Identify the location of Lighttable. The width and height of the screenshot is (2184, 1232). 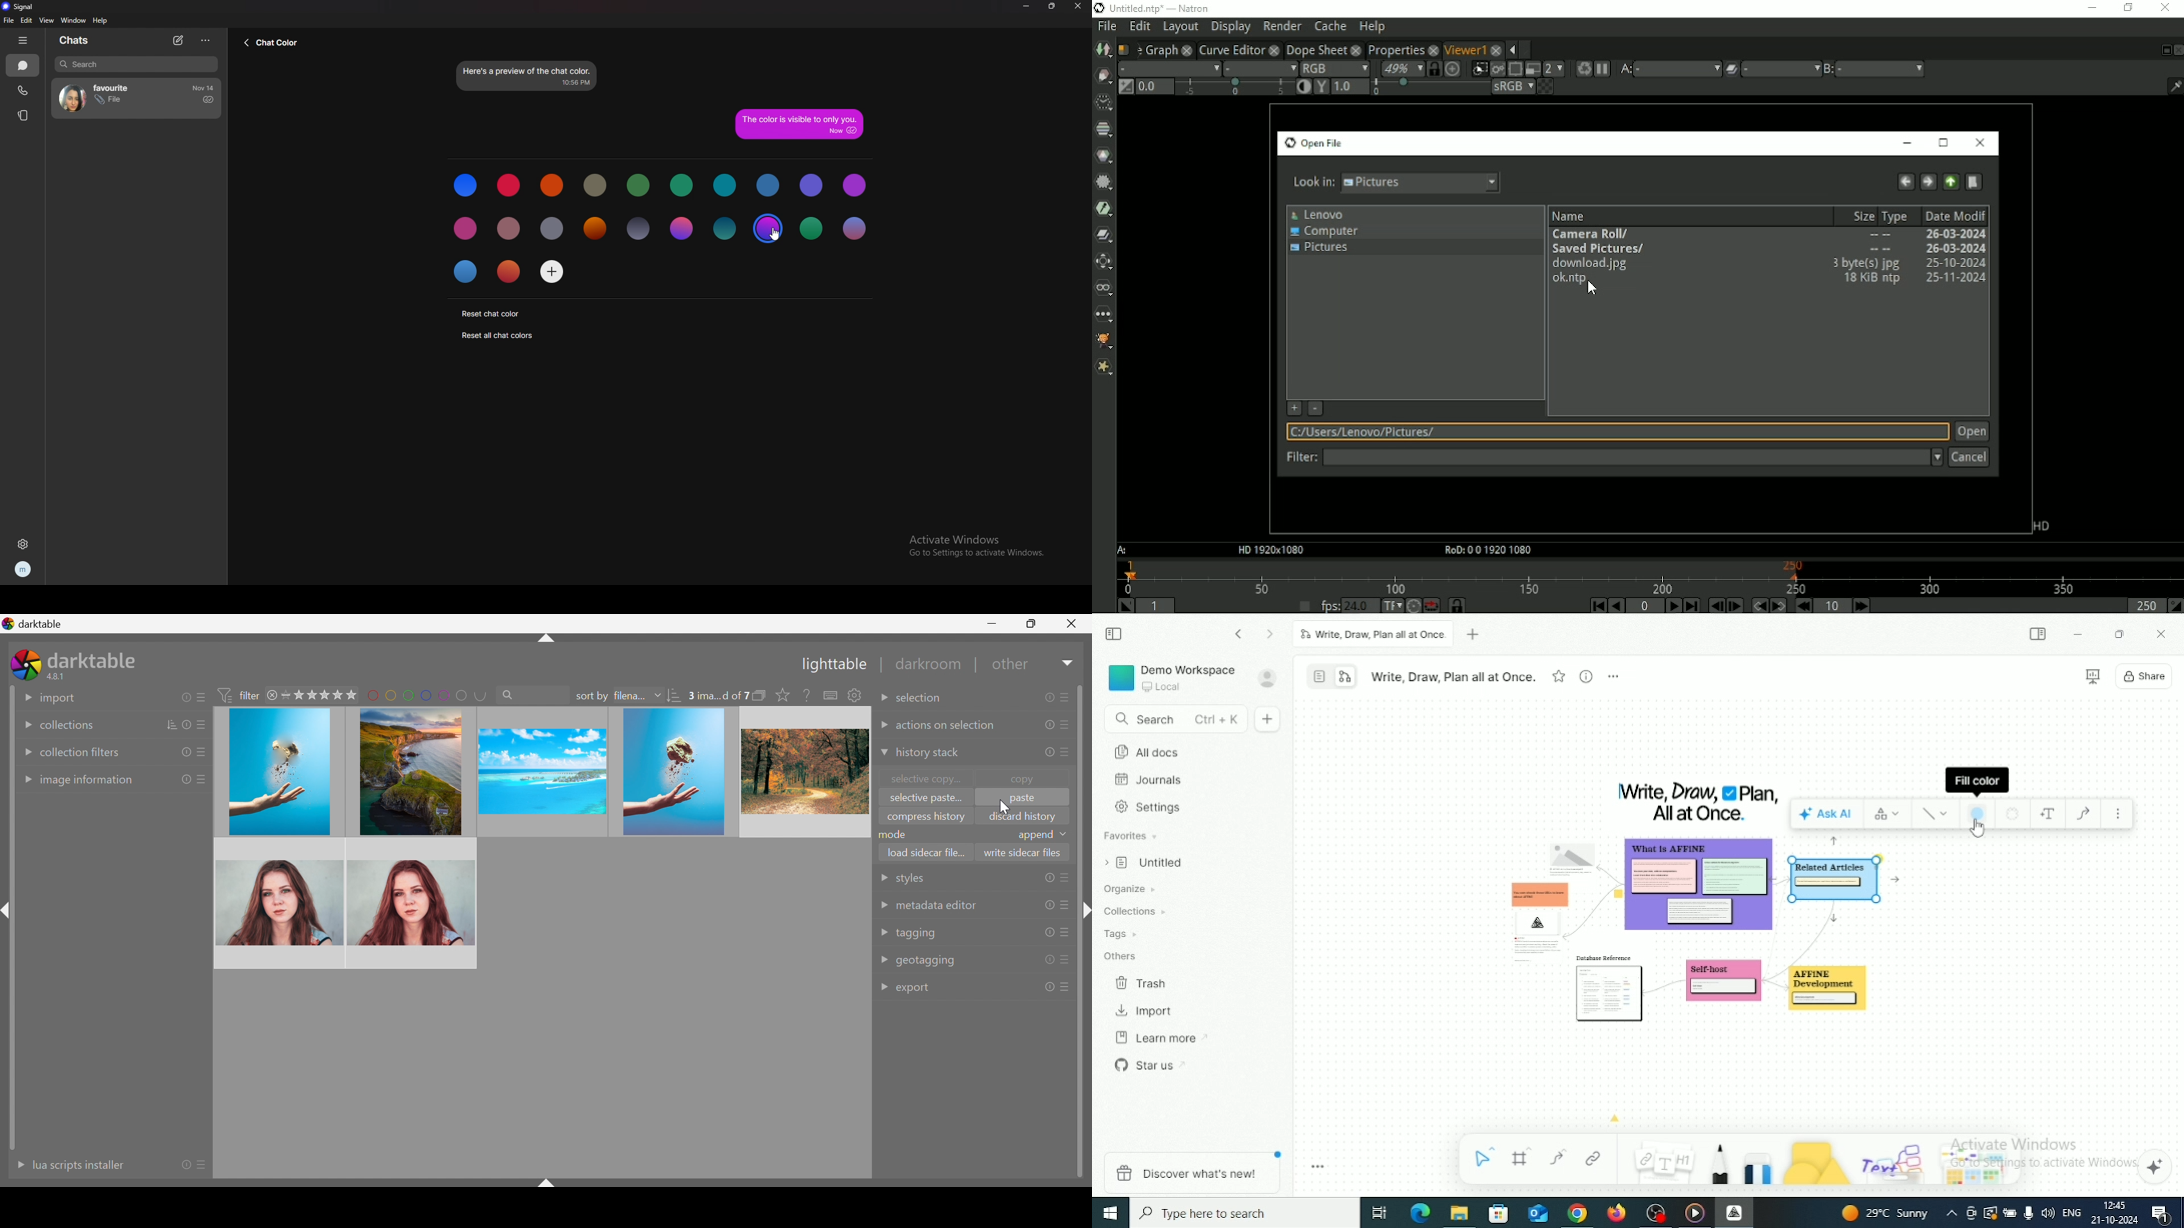
(831, 666).